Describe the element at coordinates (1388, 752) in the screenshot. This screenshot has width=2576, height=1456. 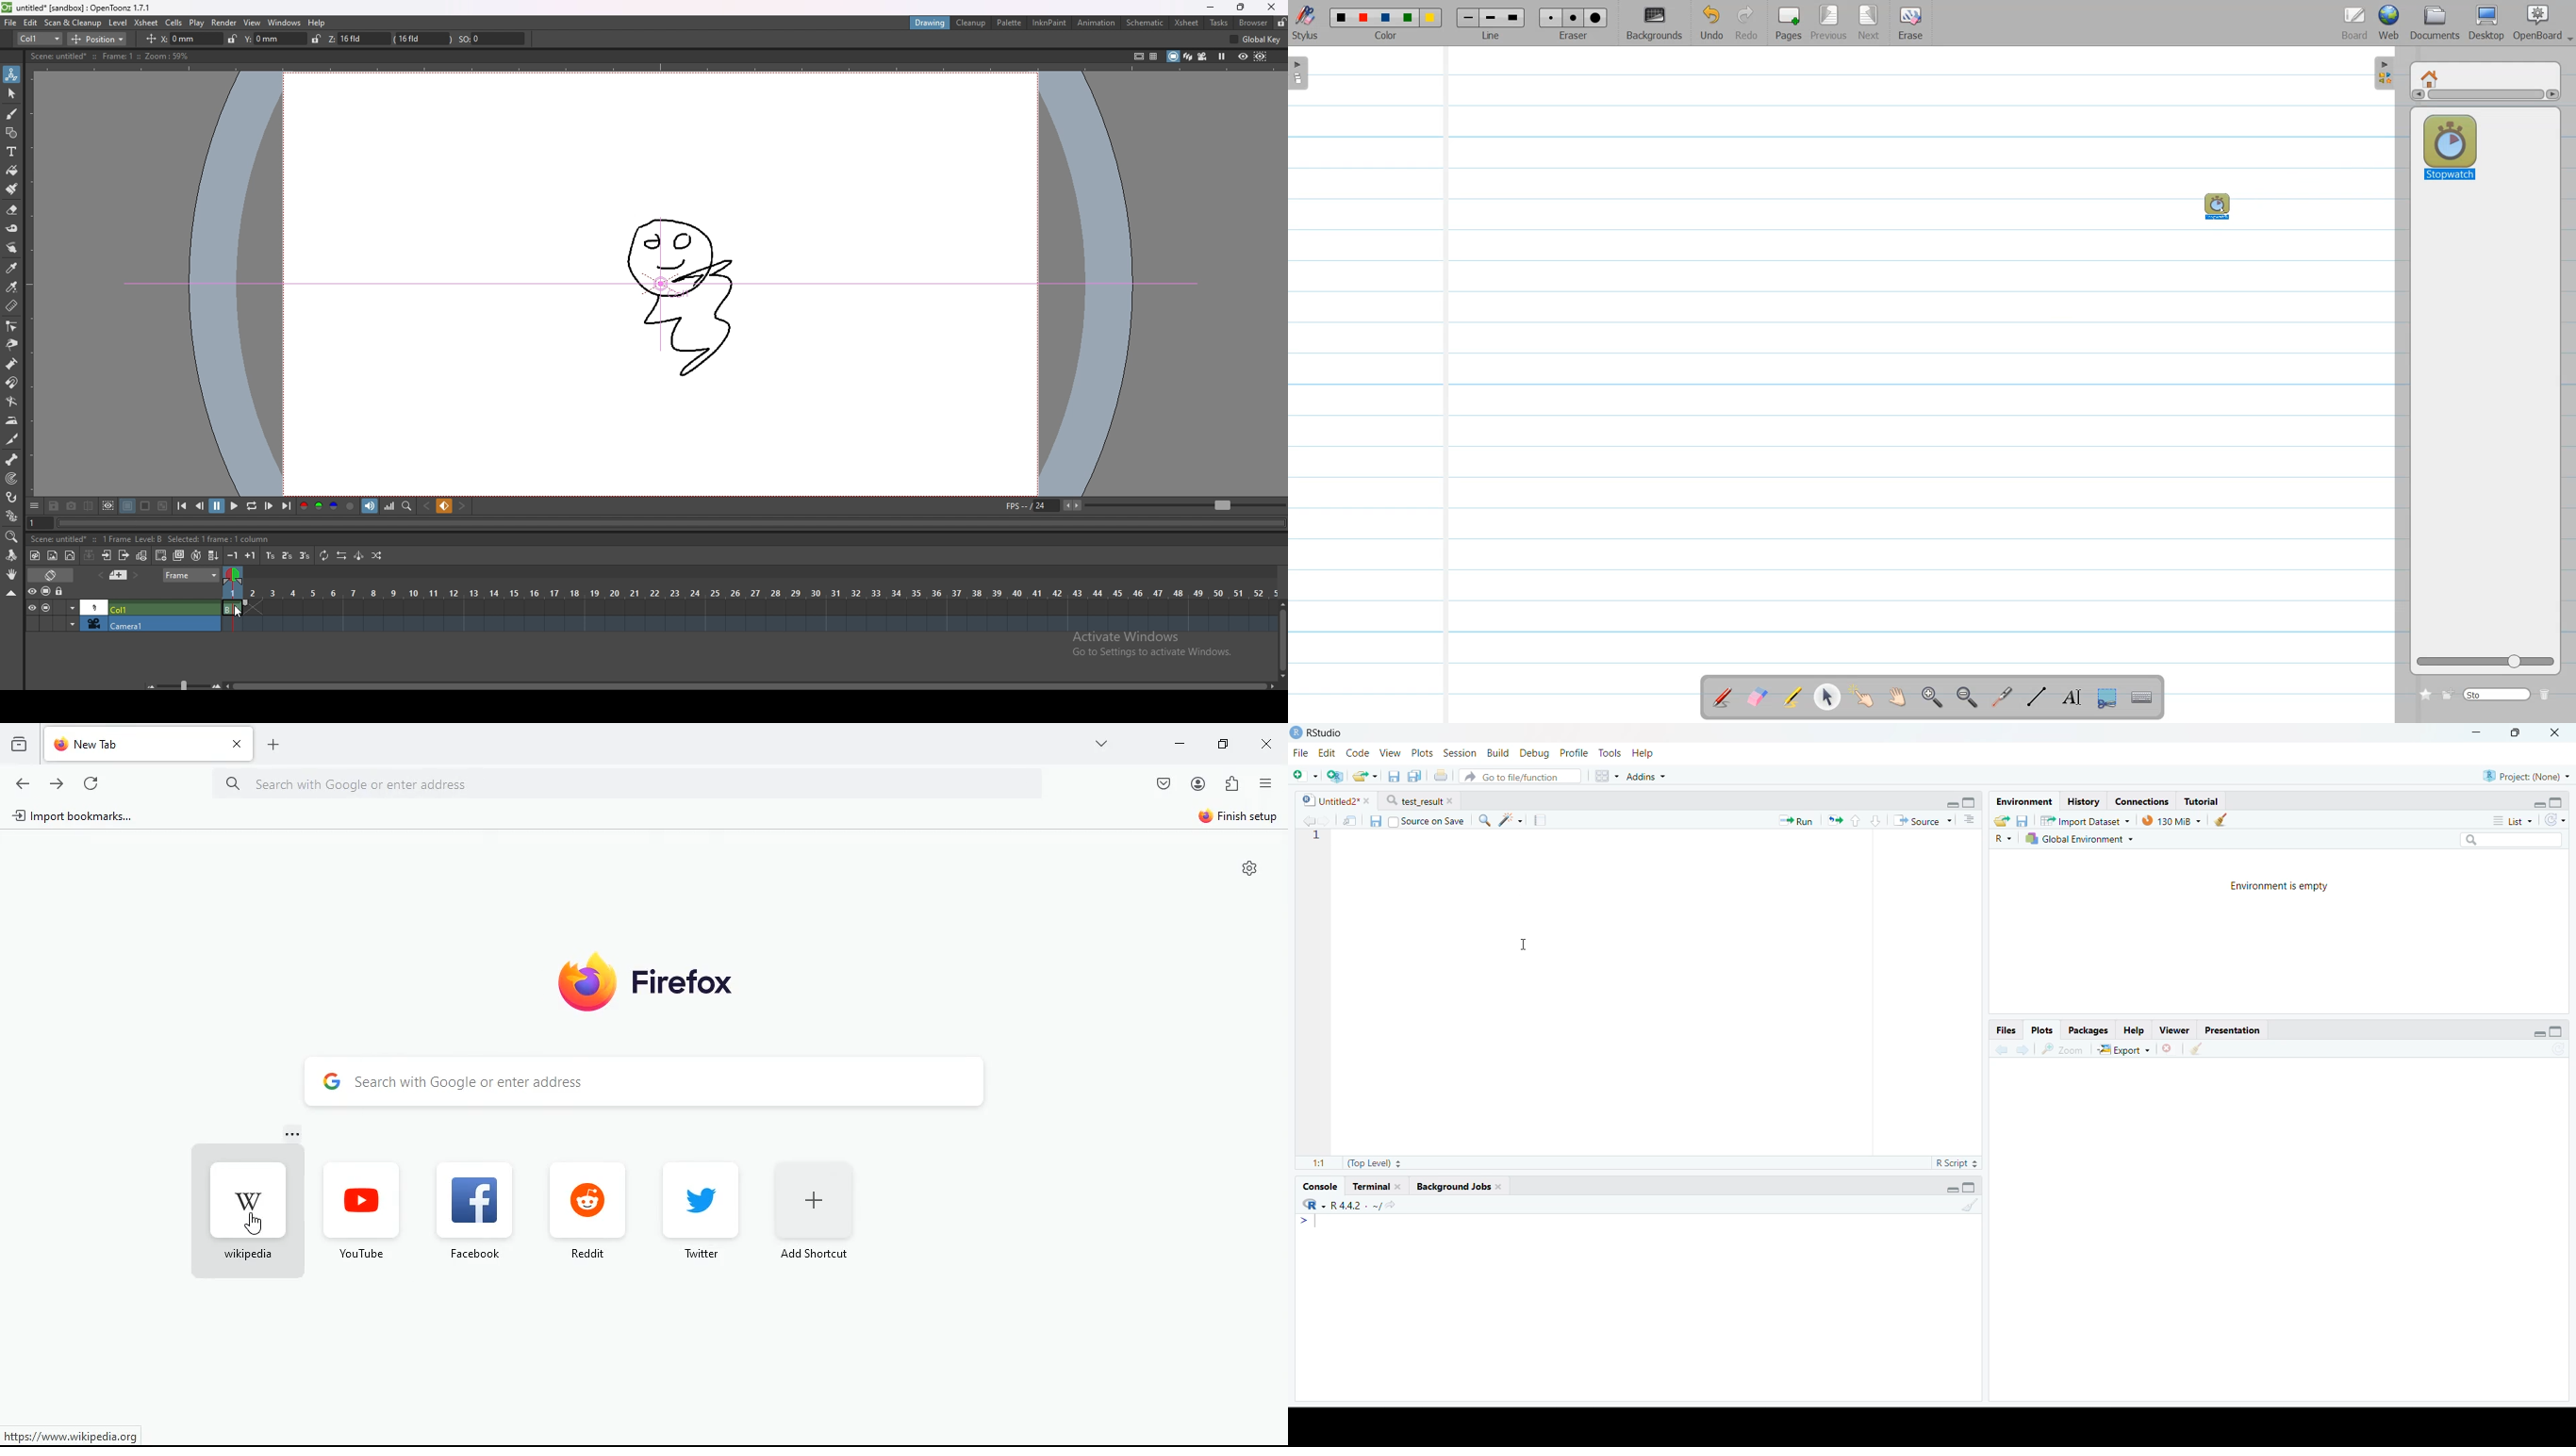
I see `View` at that location.